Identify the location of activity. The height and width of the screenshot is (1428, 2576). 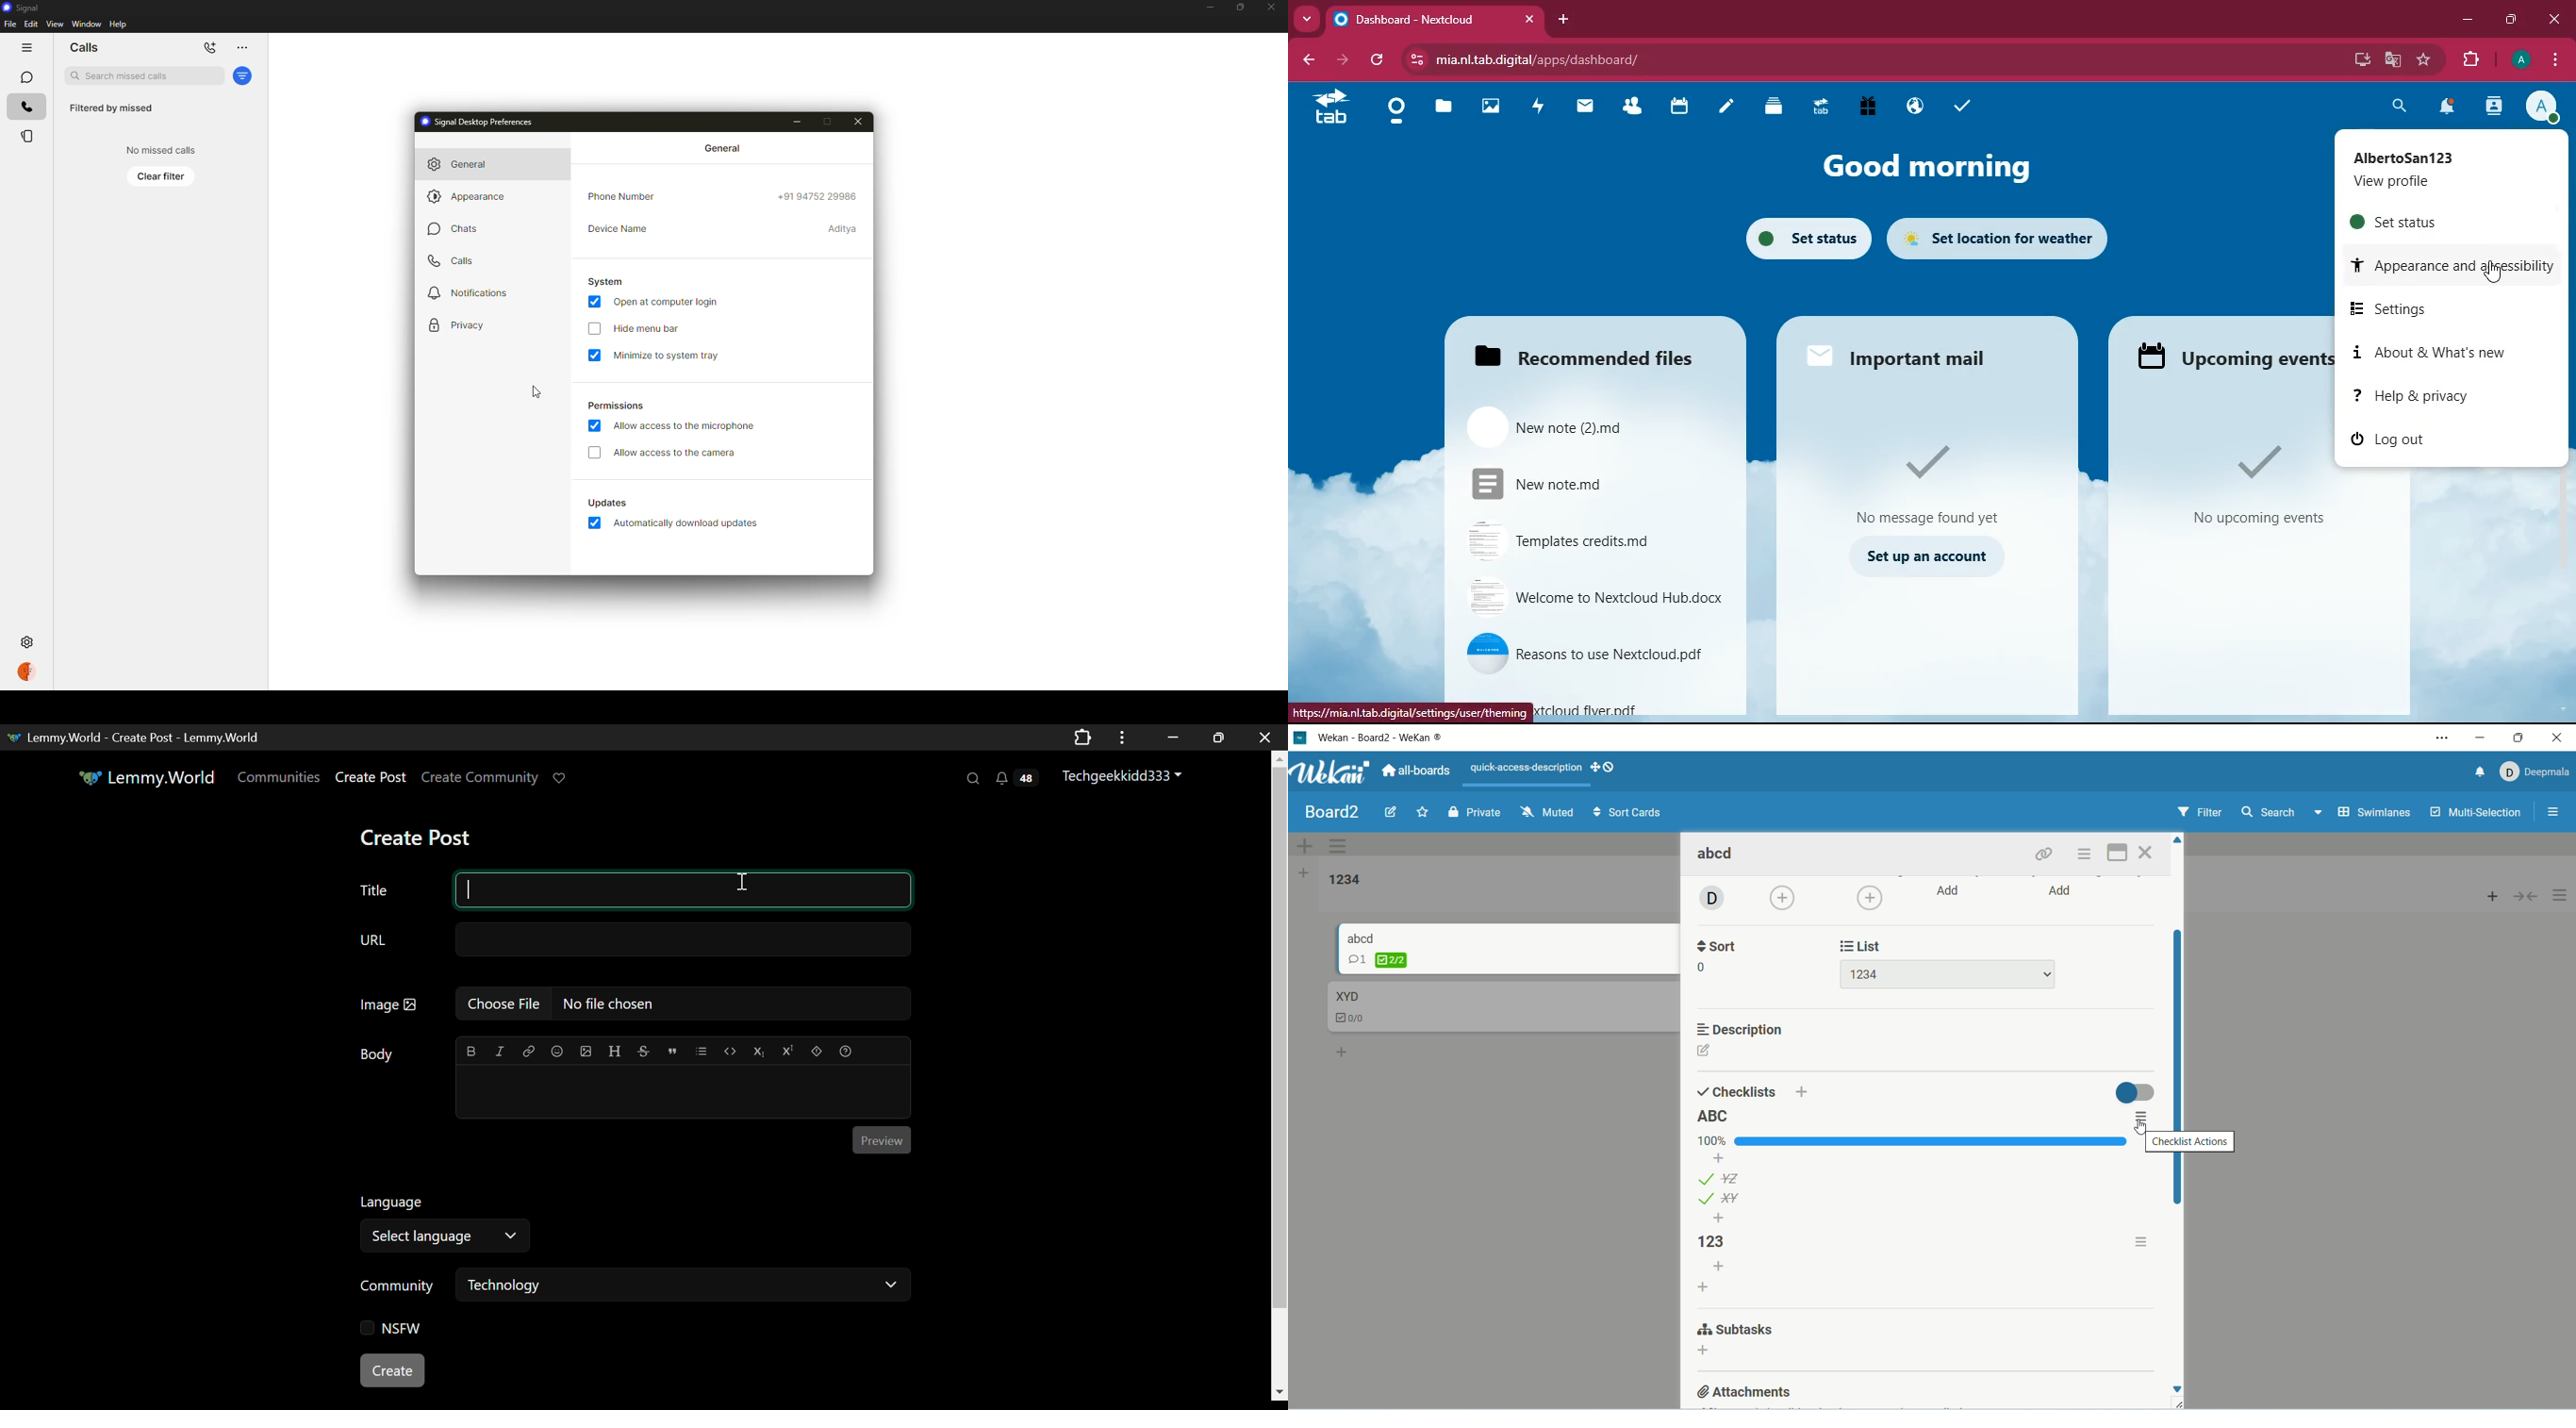
(1542, 108).